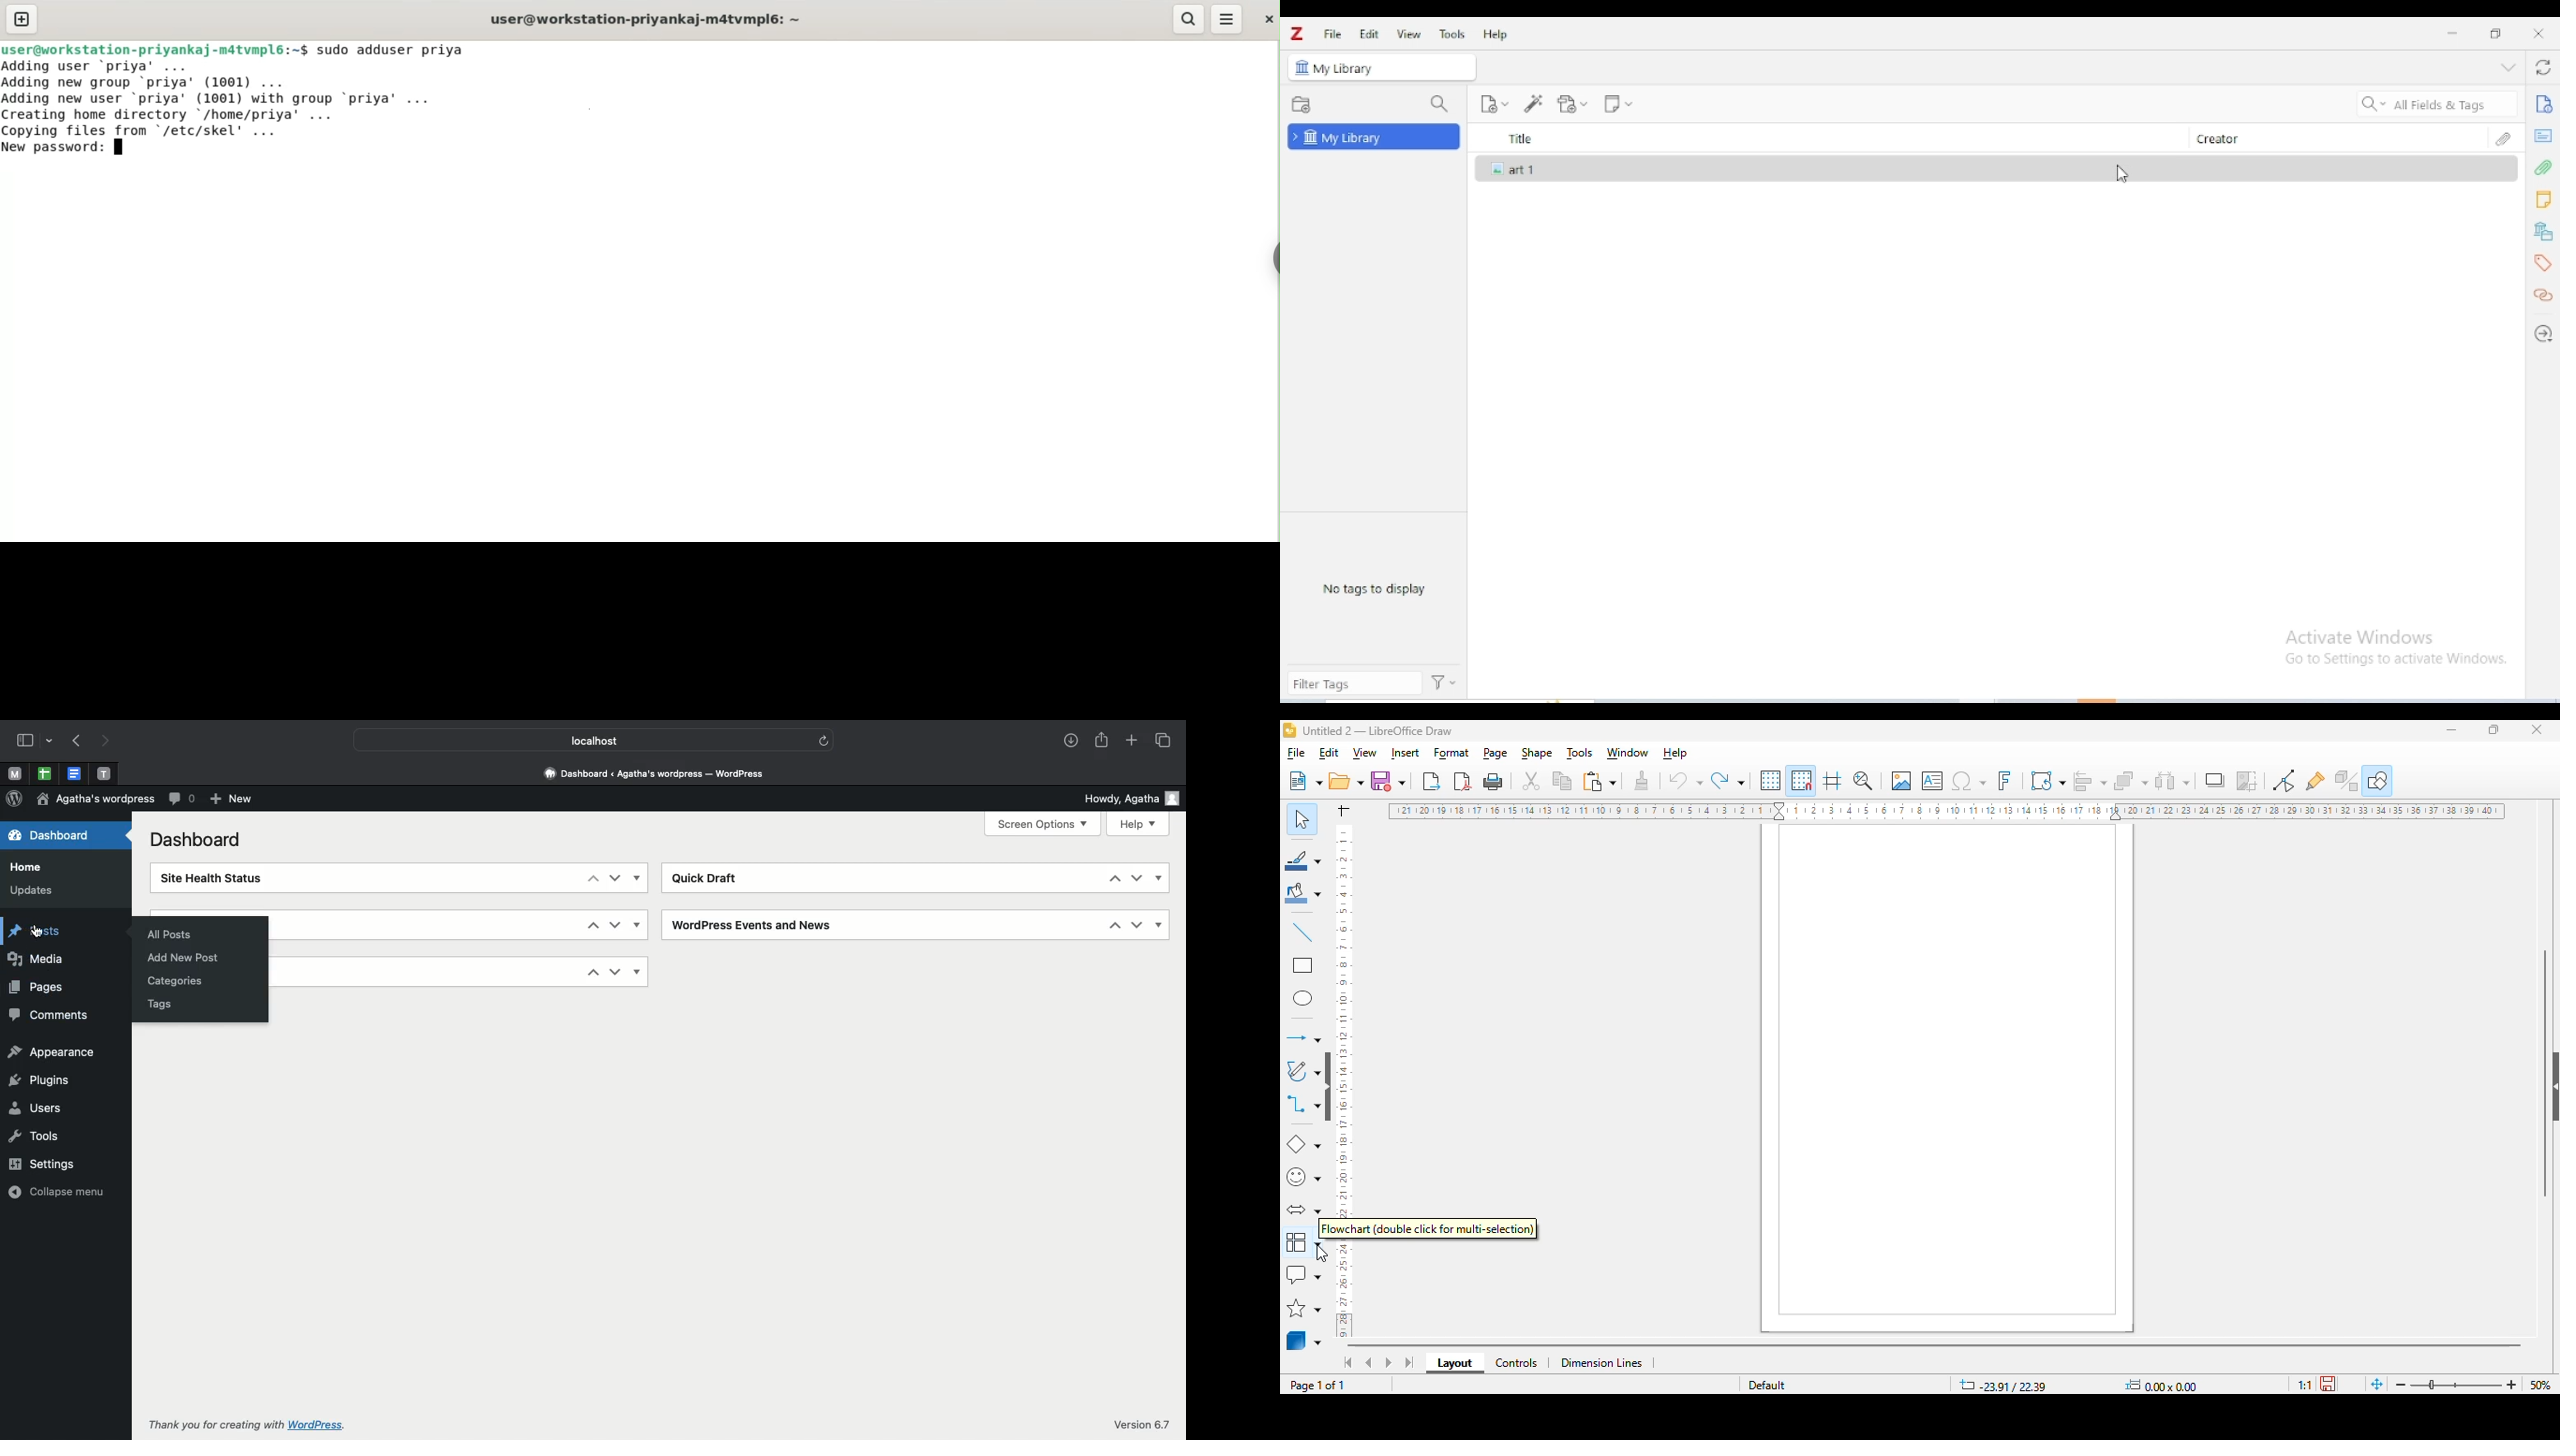  What do you see at coordinates (2376, 1384) in the screenshot?
I see `fit page to current window` at bounding box center [2376, 1384].